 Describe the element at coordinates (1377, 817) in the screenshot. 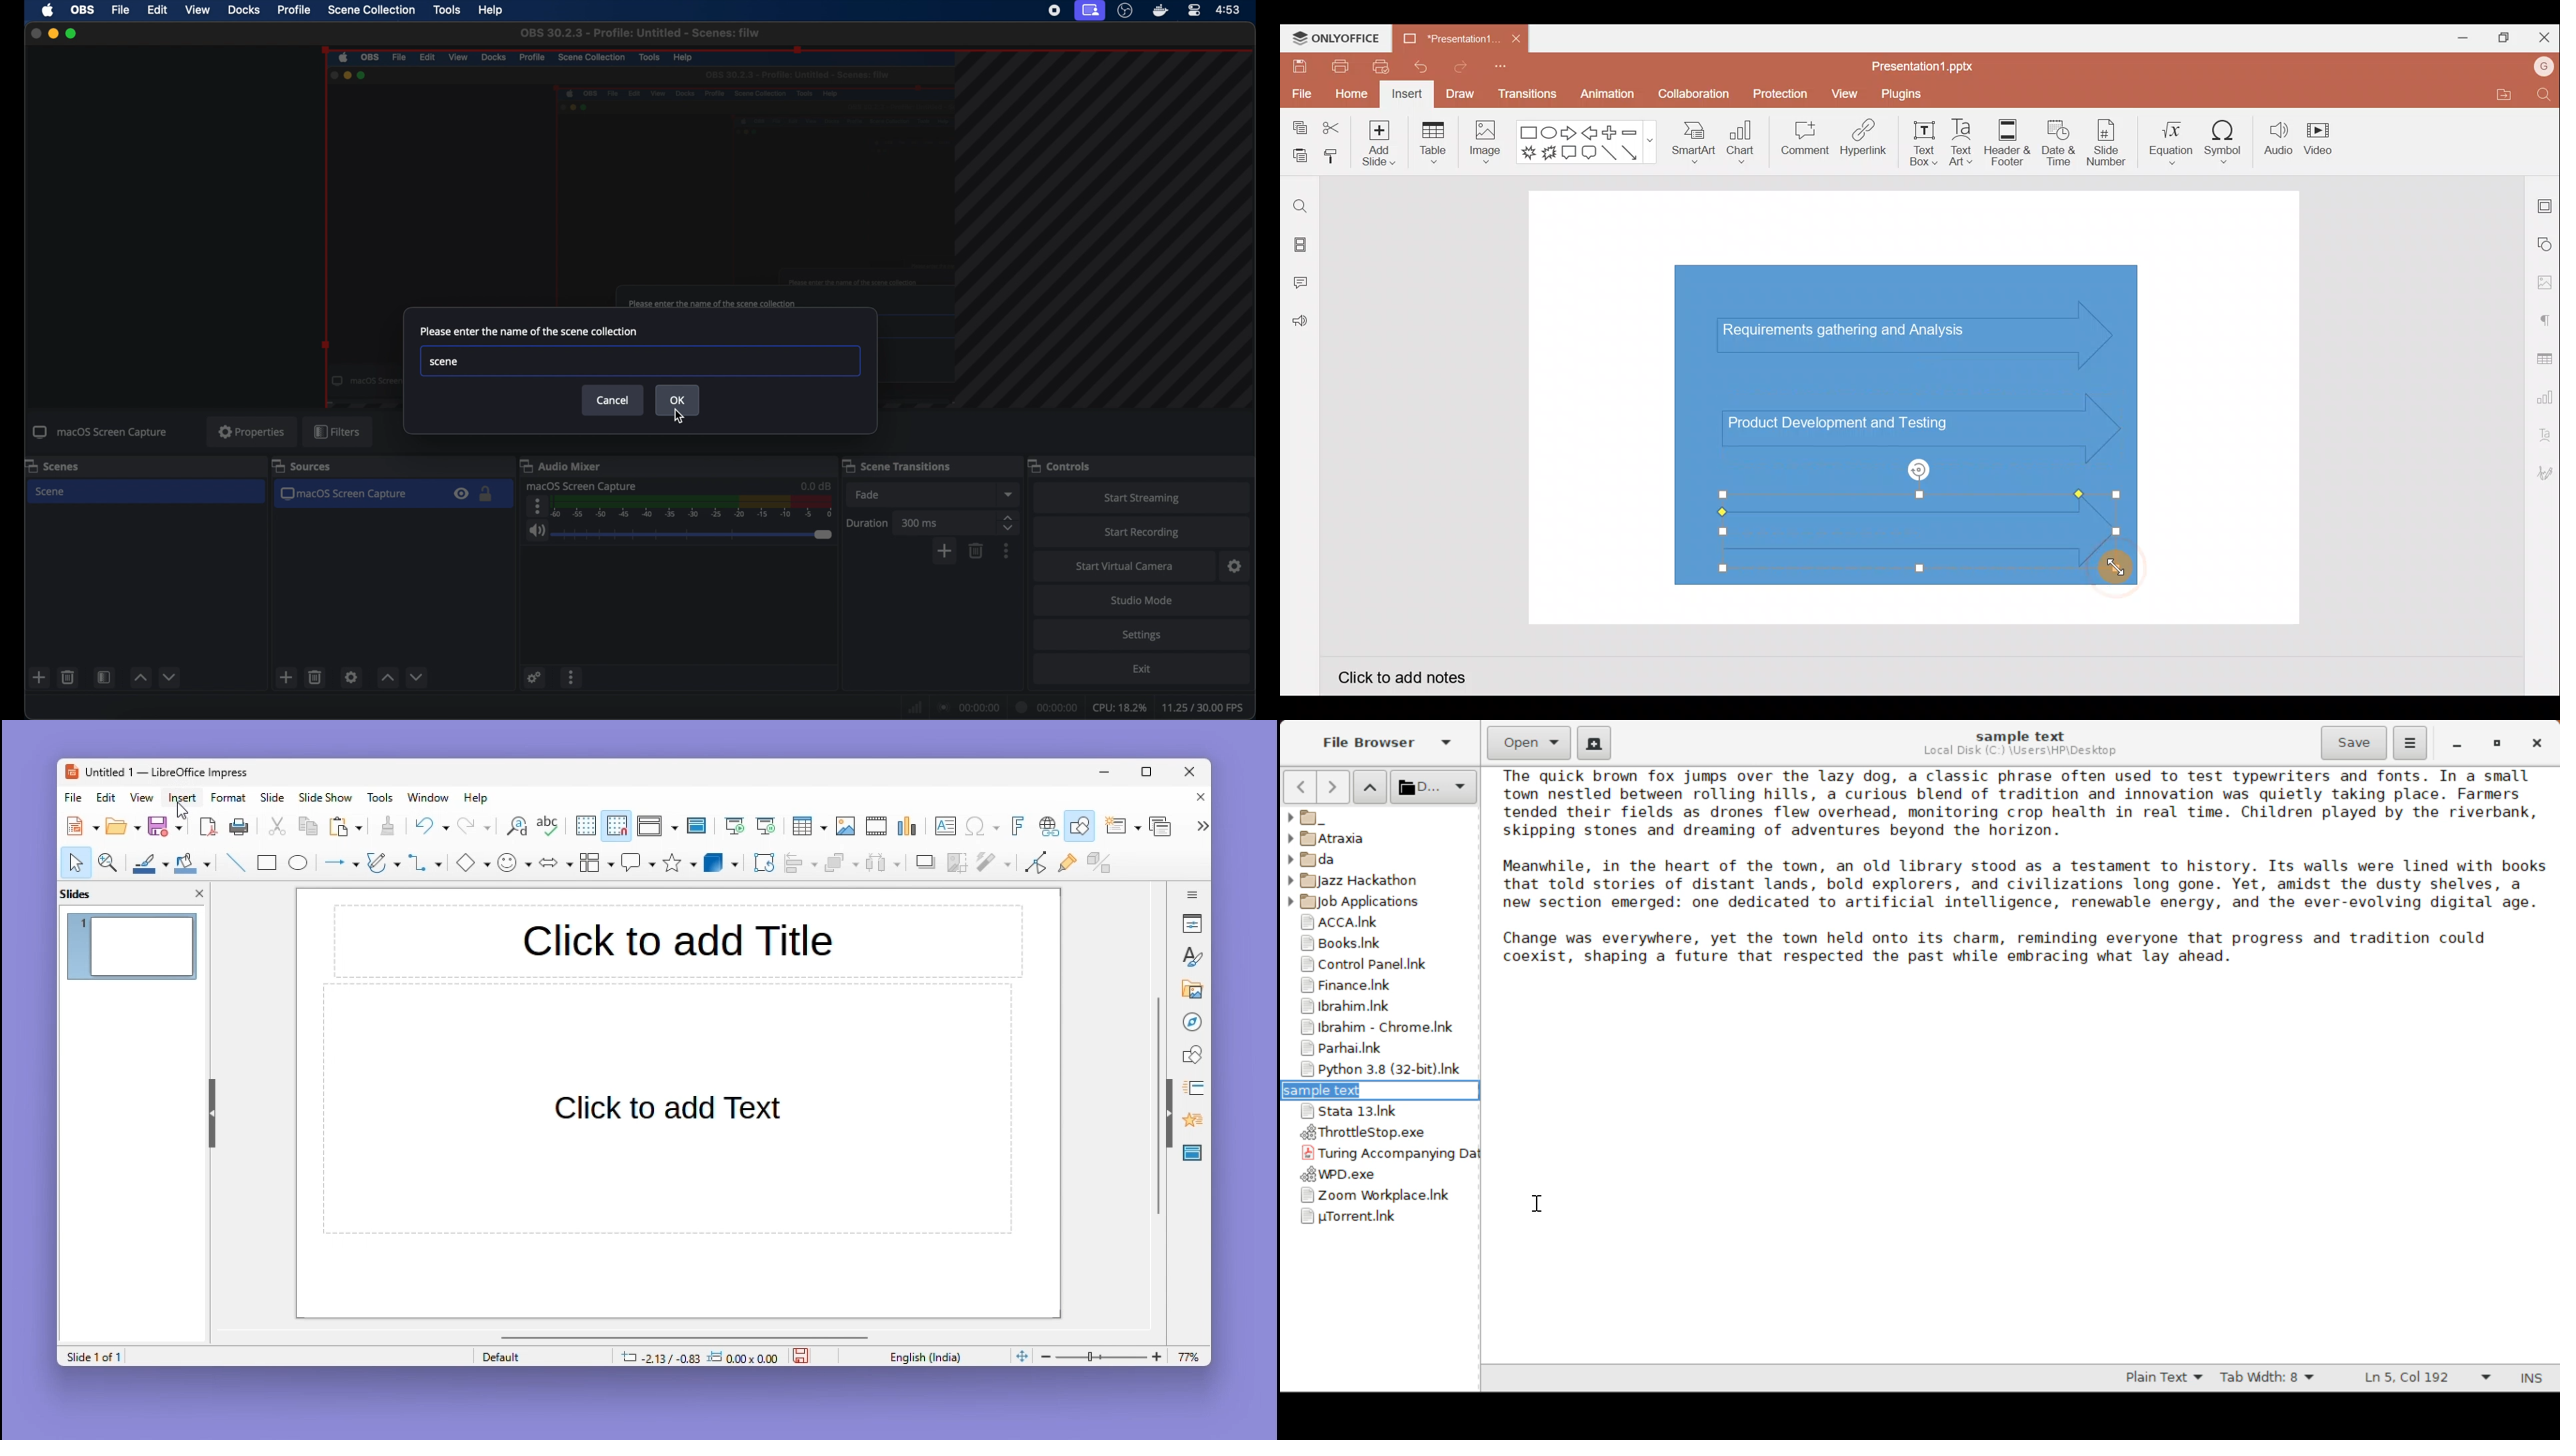

I see `_ Folder` at that location.